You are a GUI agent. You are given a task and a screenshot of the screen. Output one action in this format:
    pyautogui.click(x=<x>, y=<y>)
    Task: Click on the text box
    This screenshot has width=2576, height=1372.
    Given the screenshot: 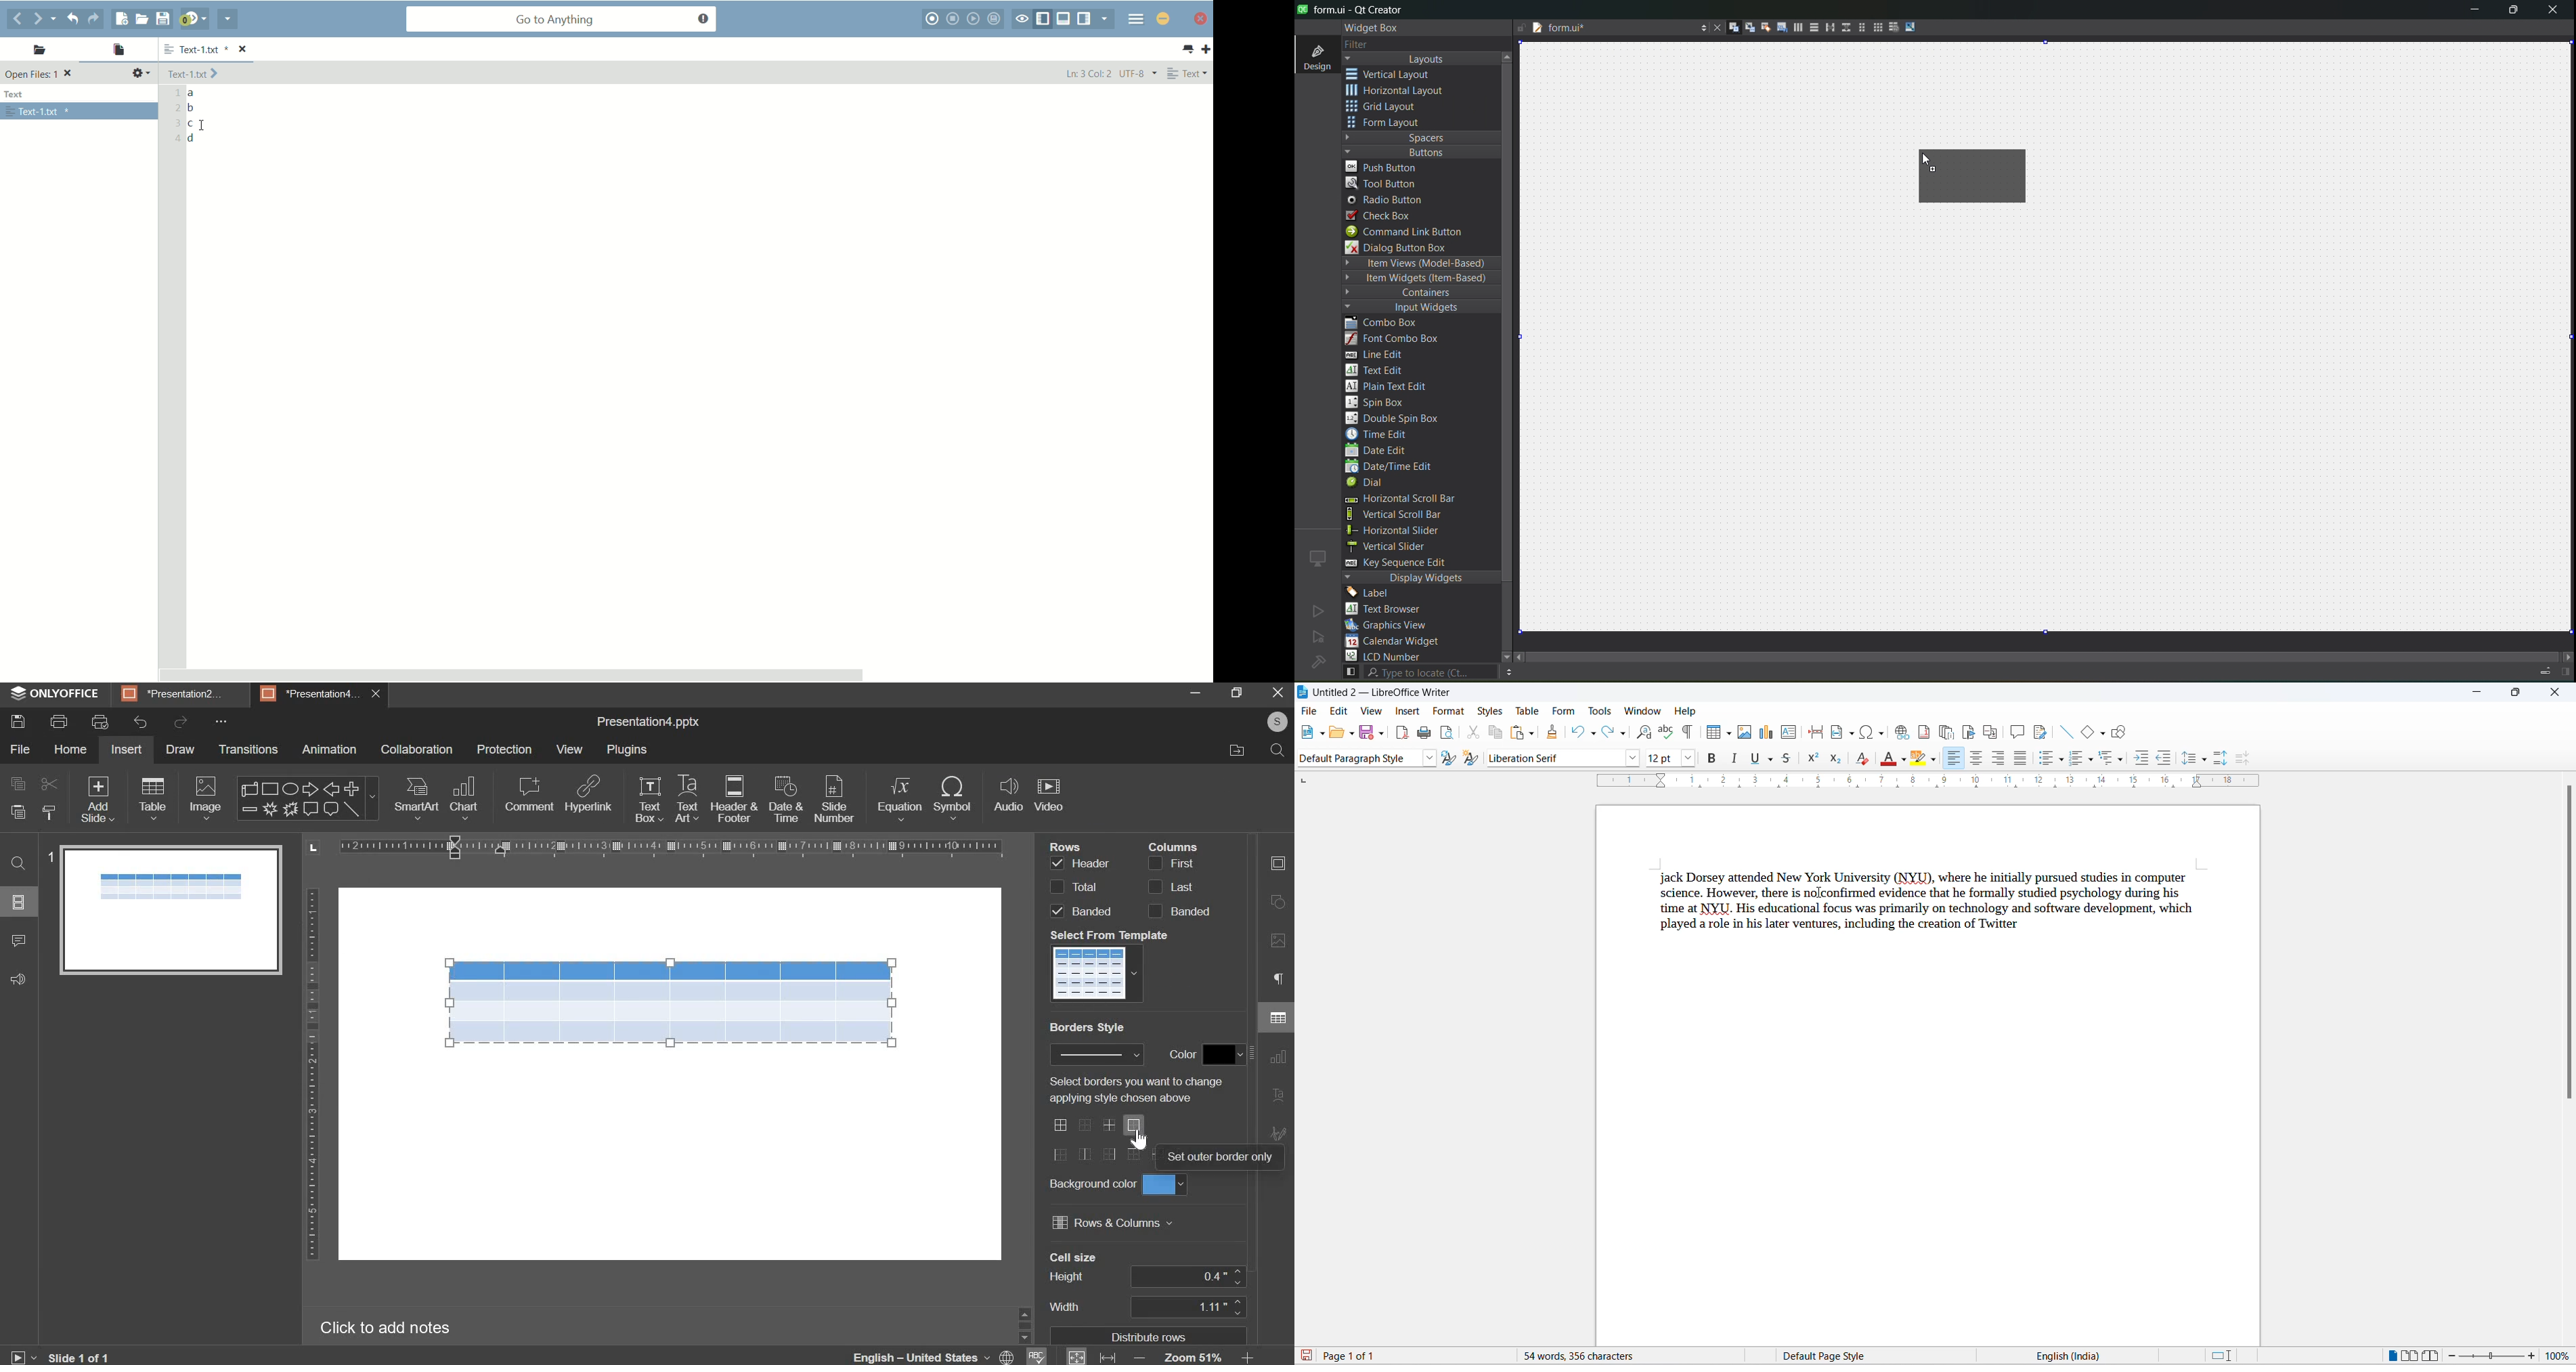 What is the action you would take?
    pyautogui.click(x=650, y=800)
    